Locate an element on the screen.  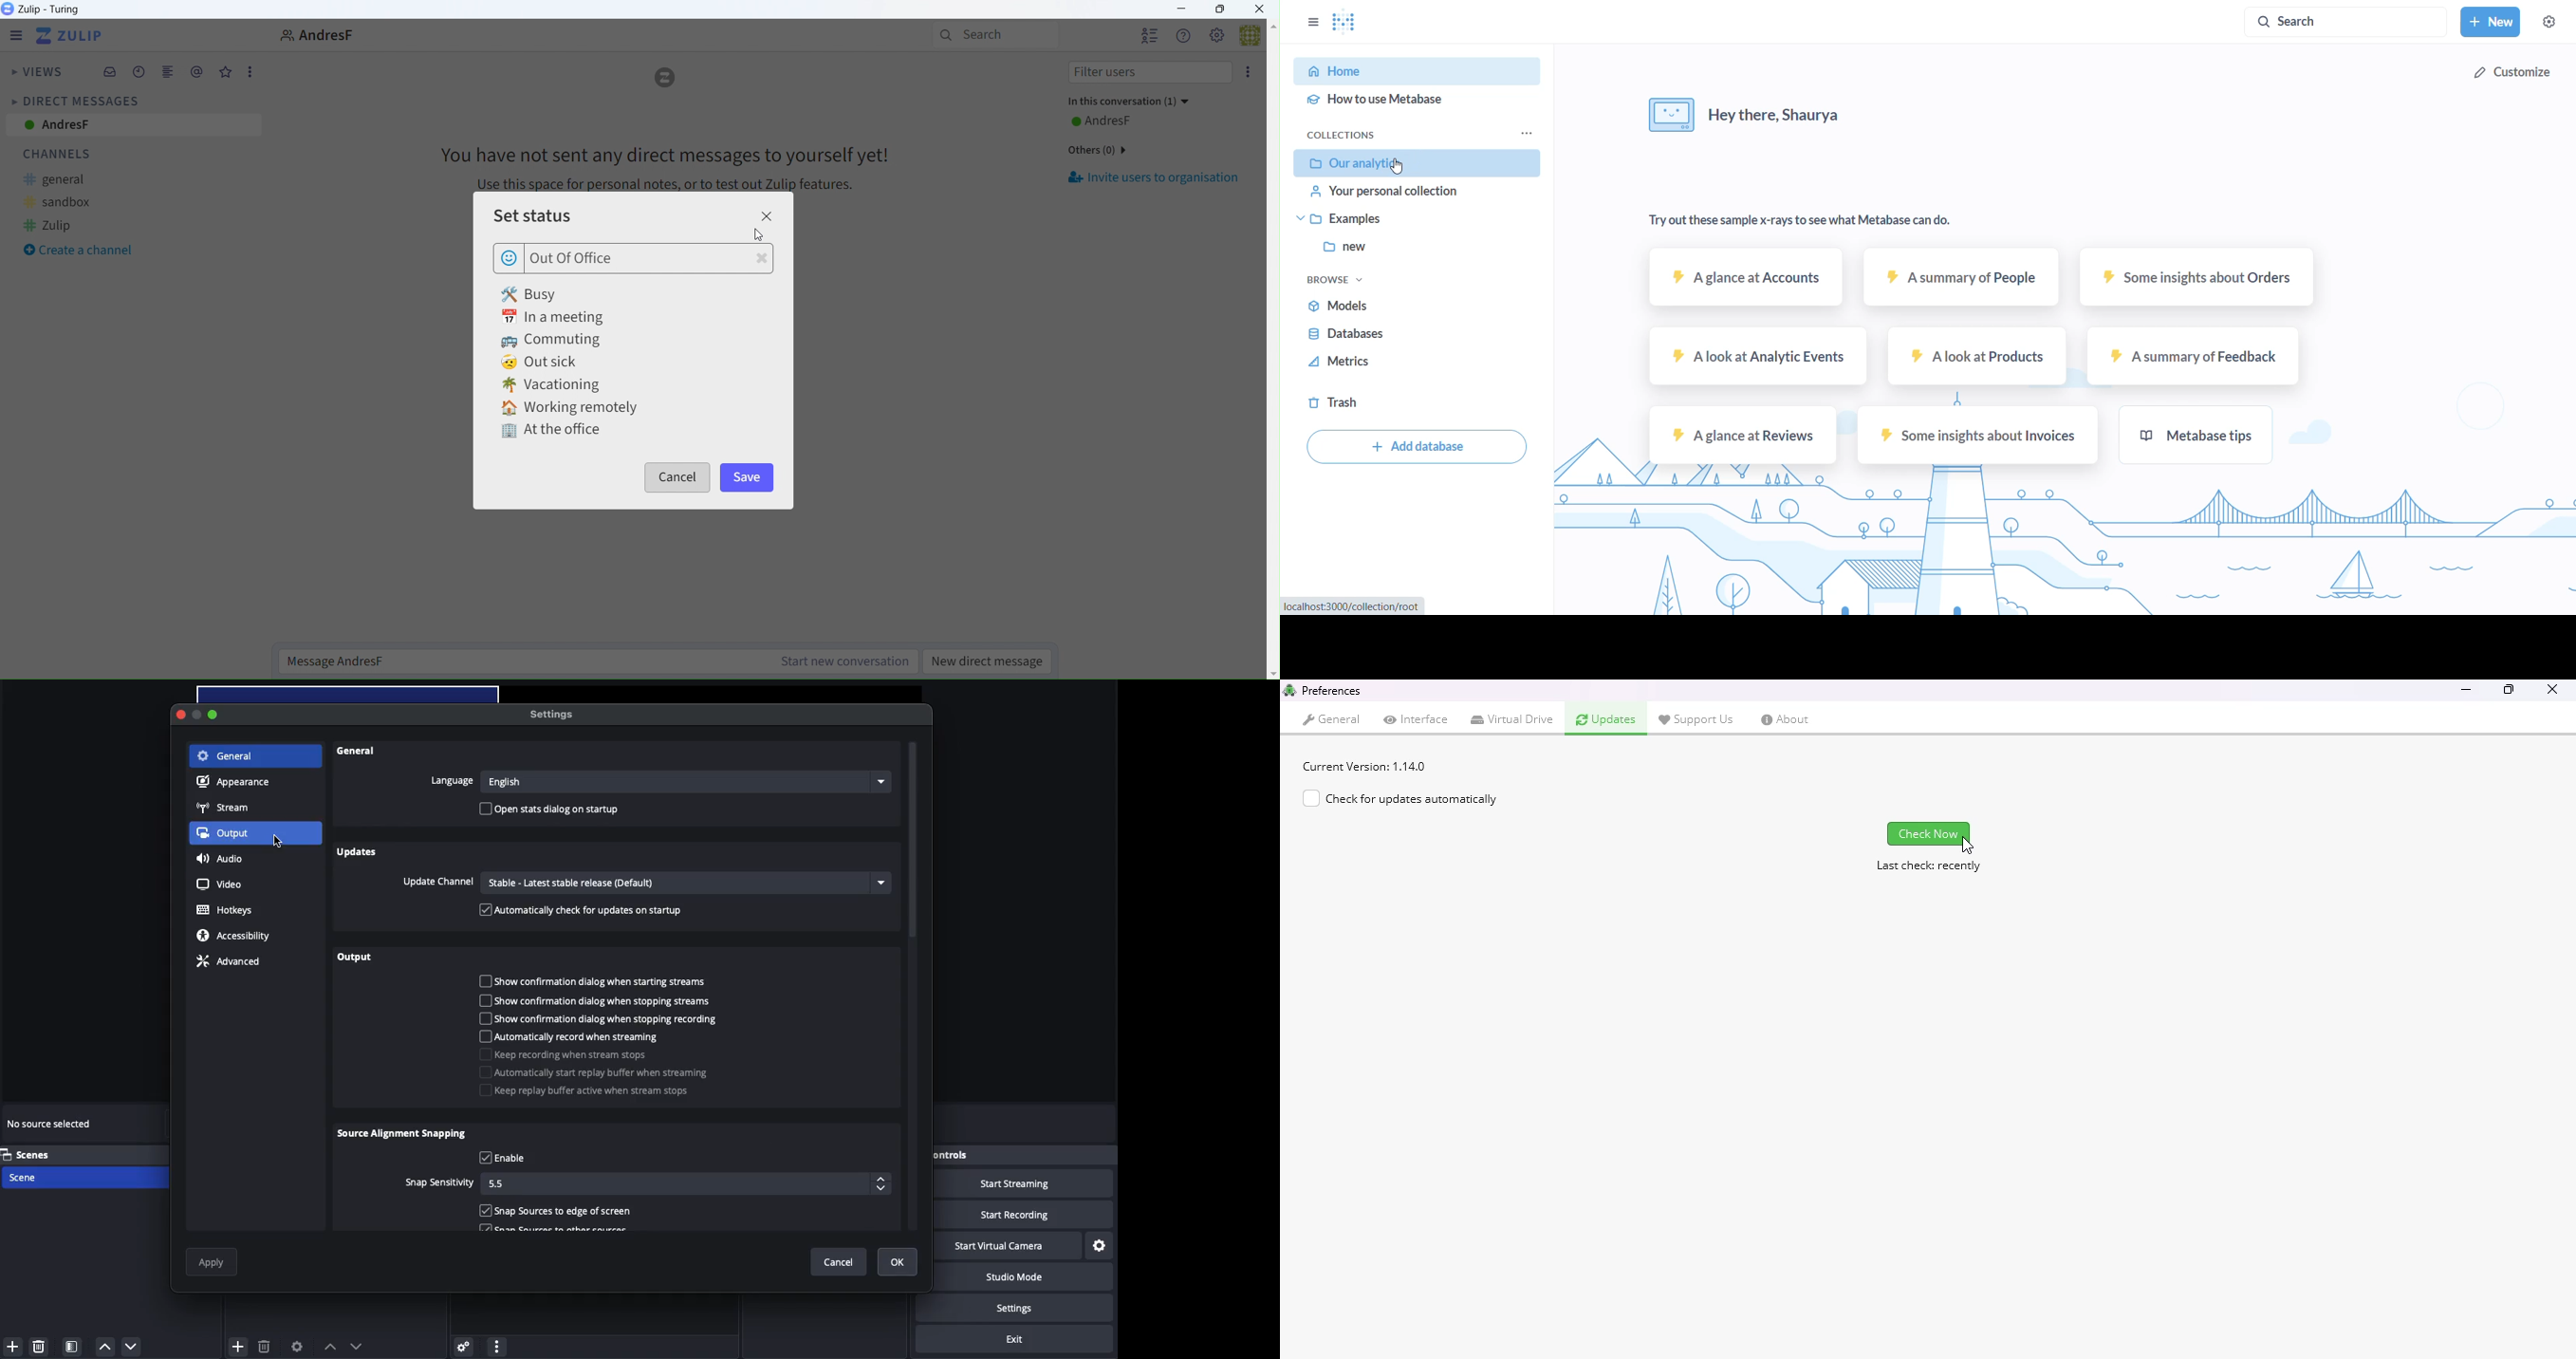
Vacationing is located at coordinates (562, 385).